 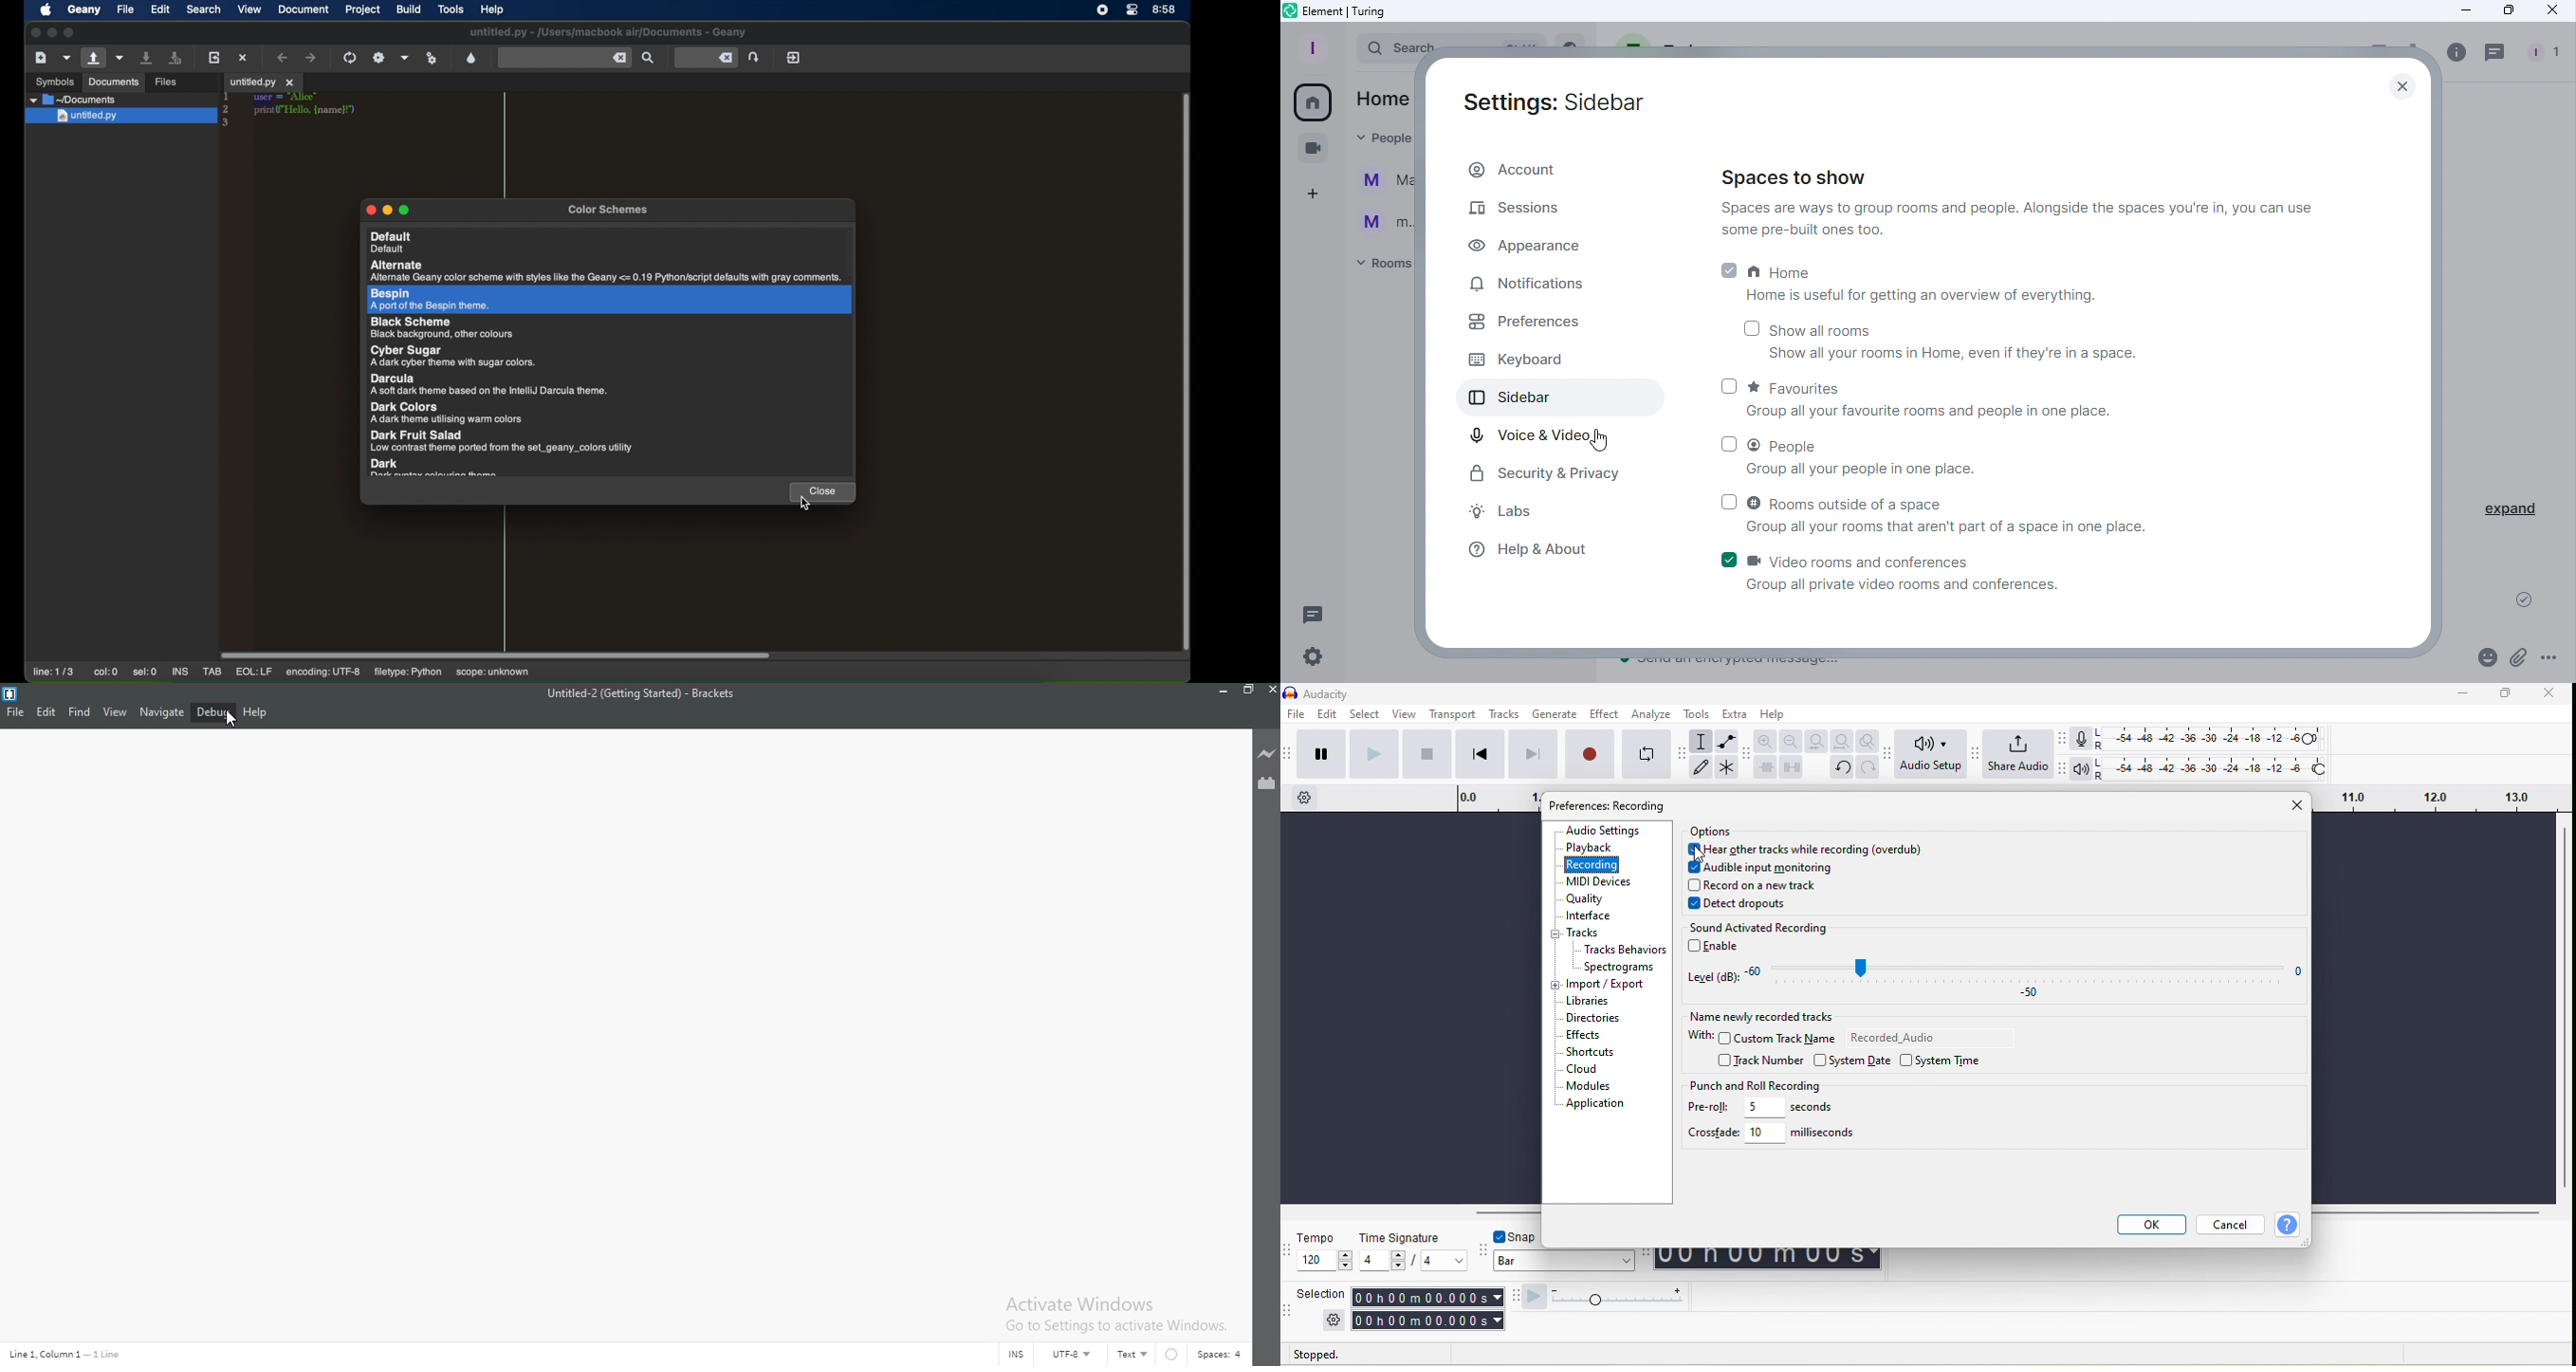 What do you see at coordinates (1324, 1308) in the screenshot?
I see `selection` at bounding box center [1324, 1308].